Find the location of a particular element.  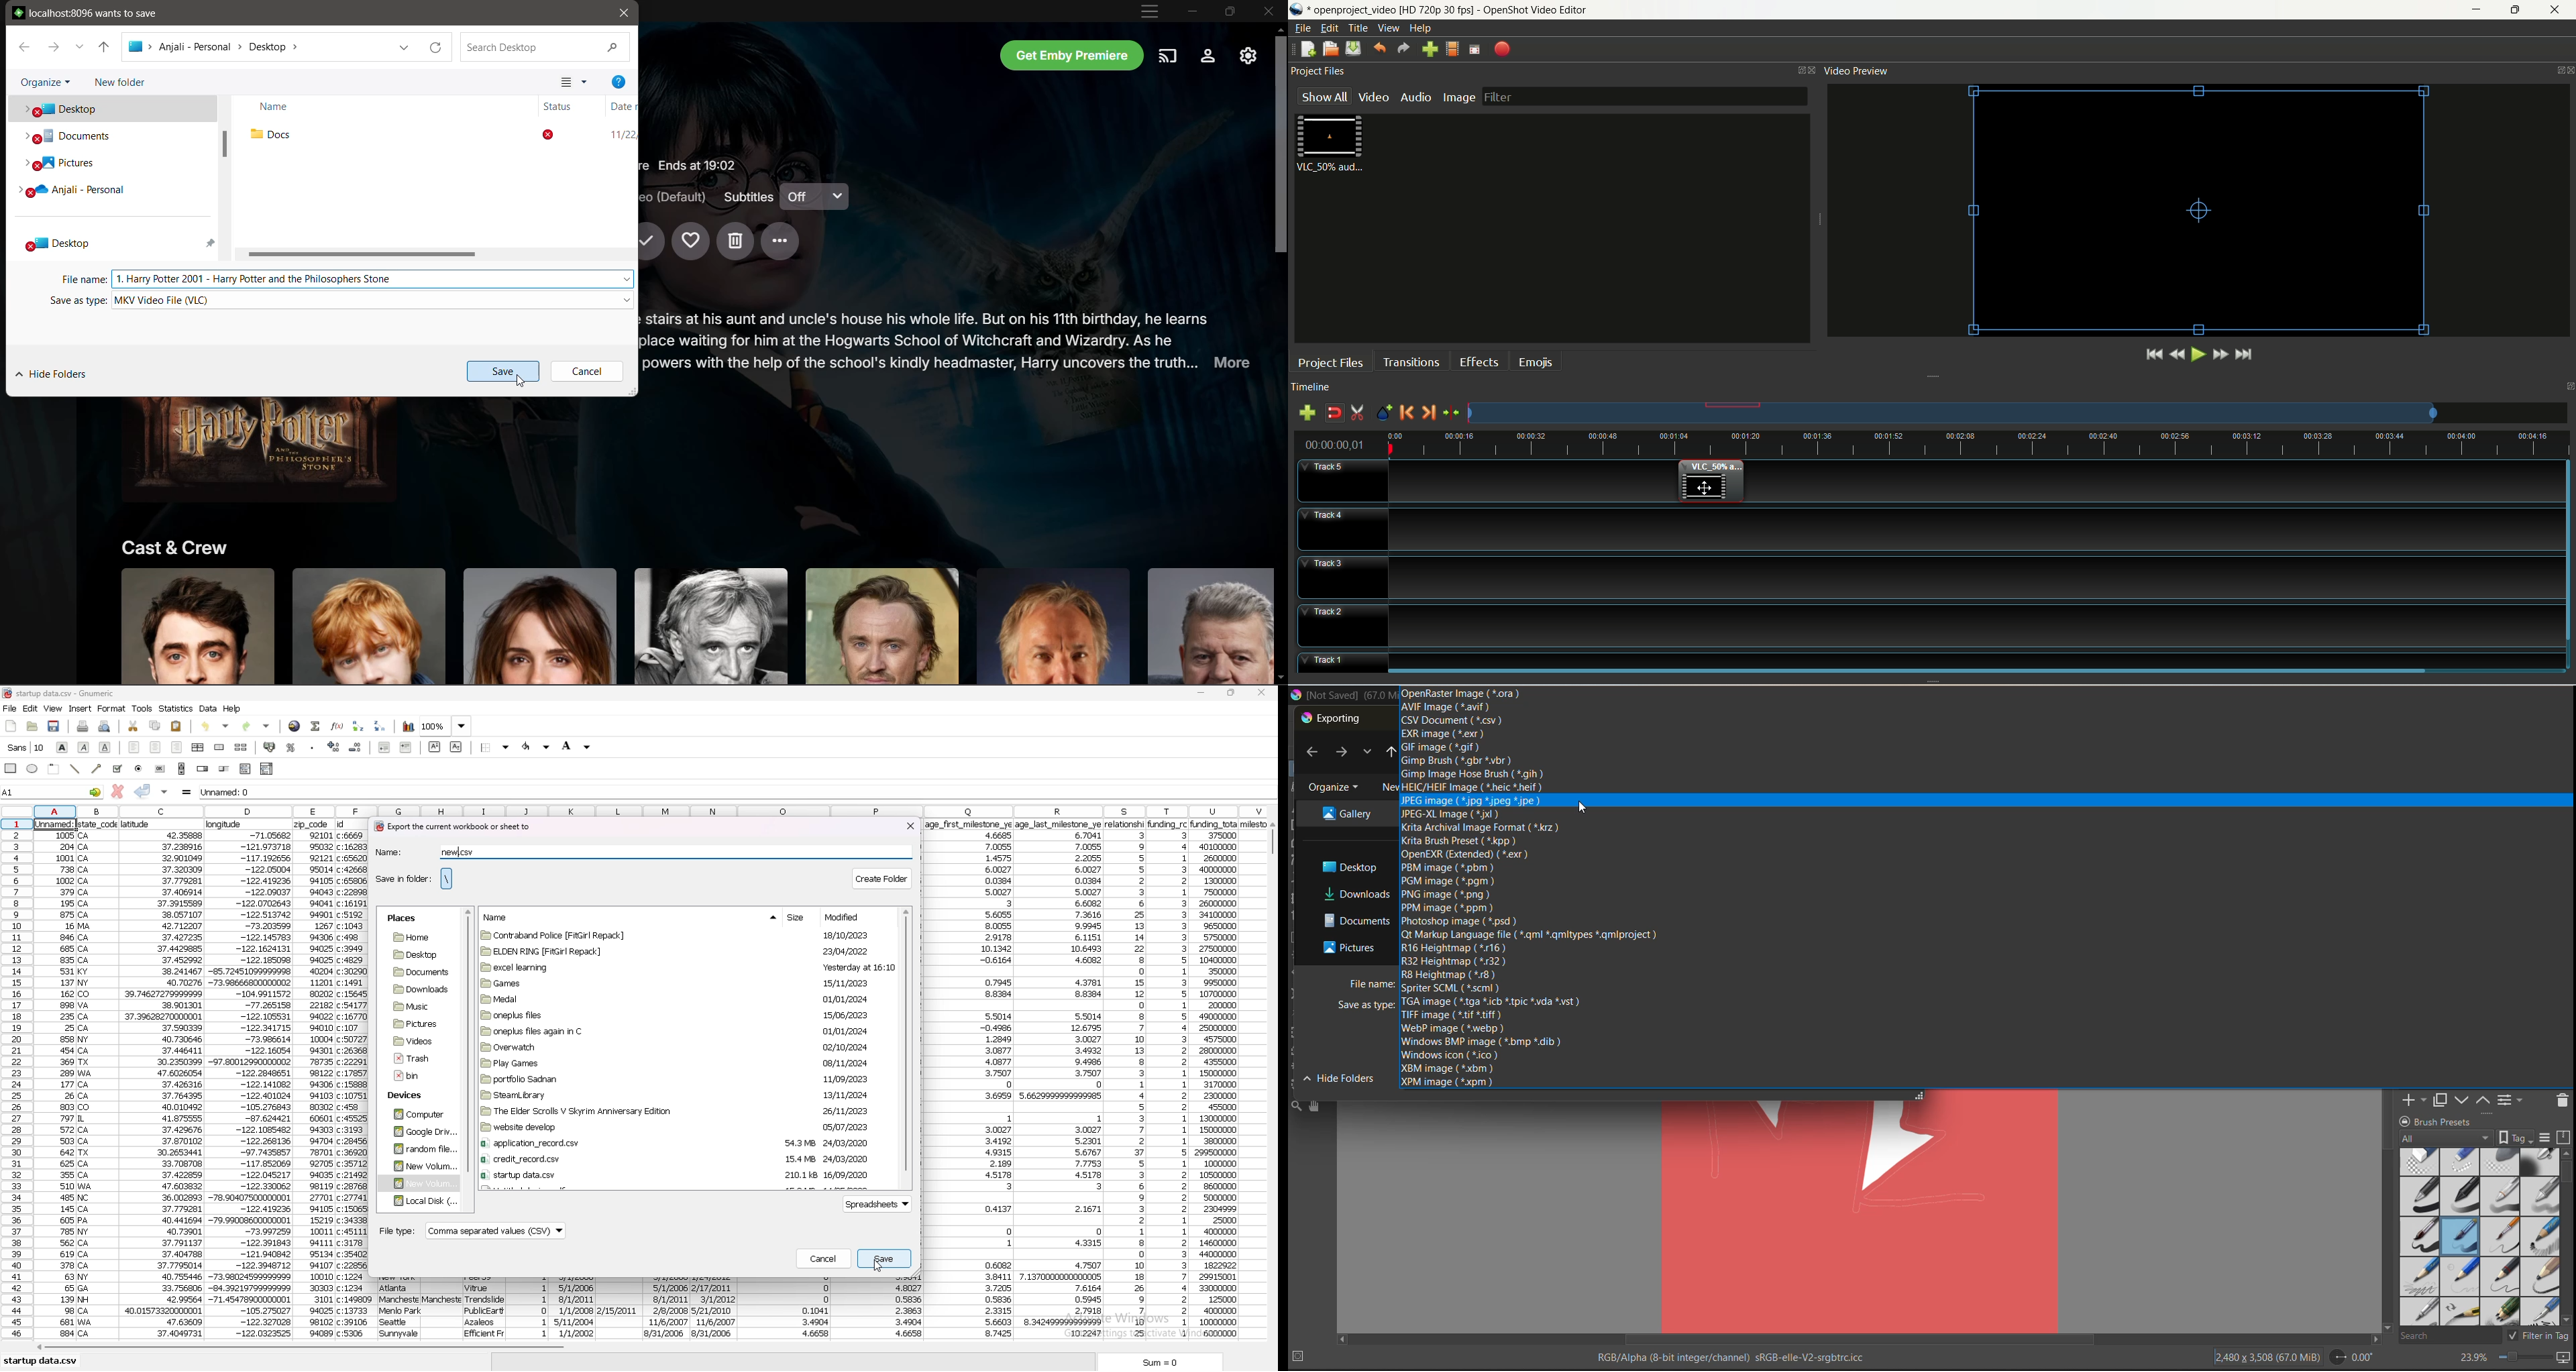

combo box is located at coordinates (268, 769).